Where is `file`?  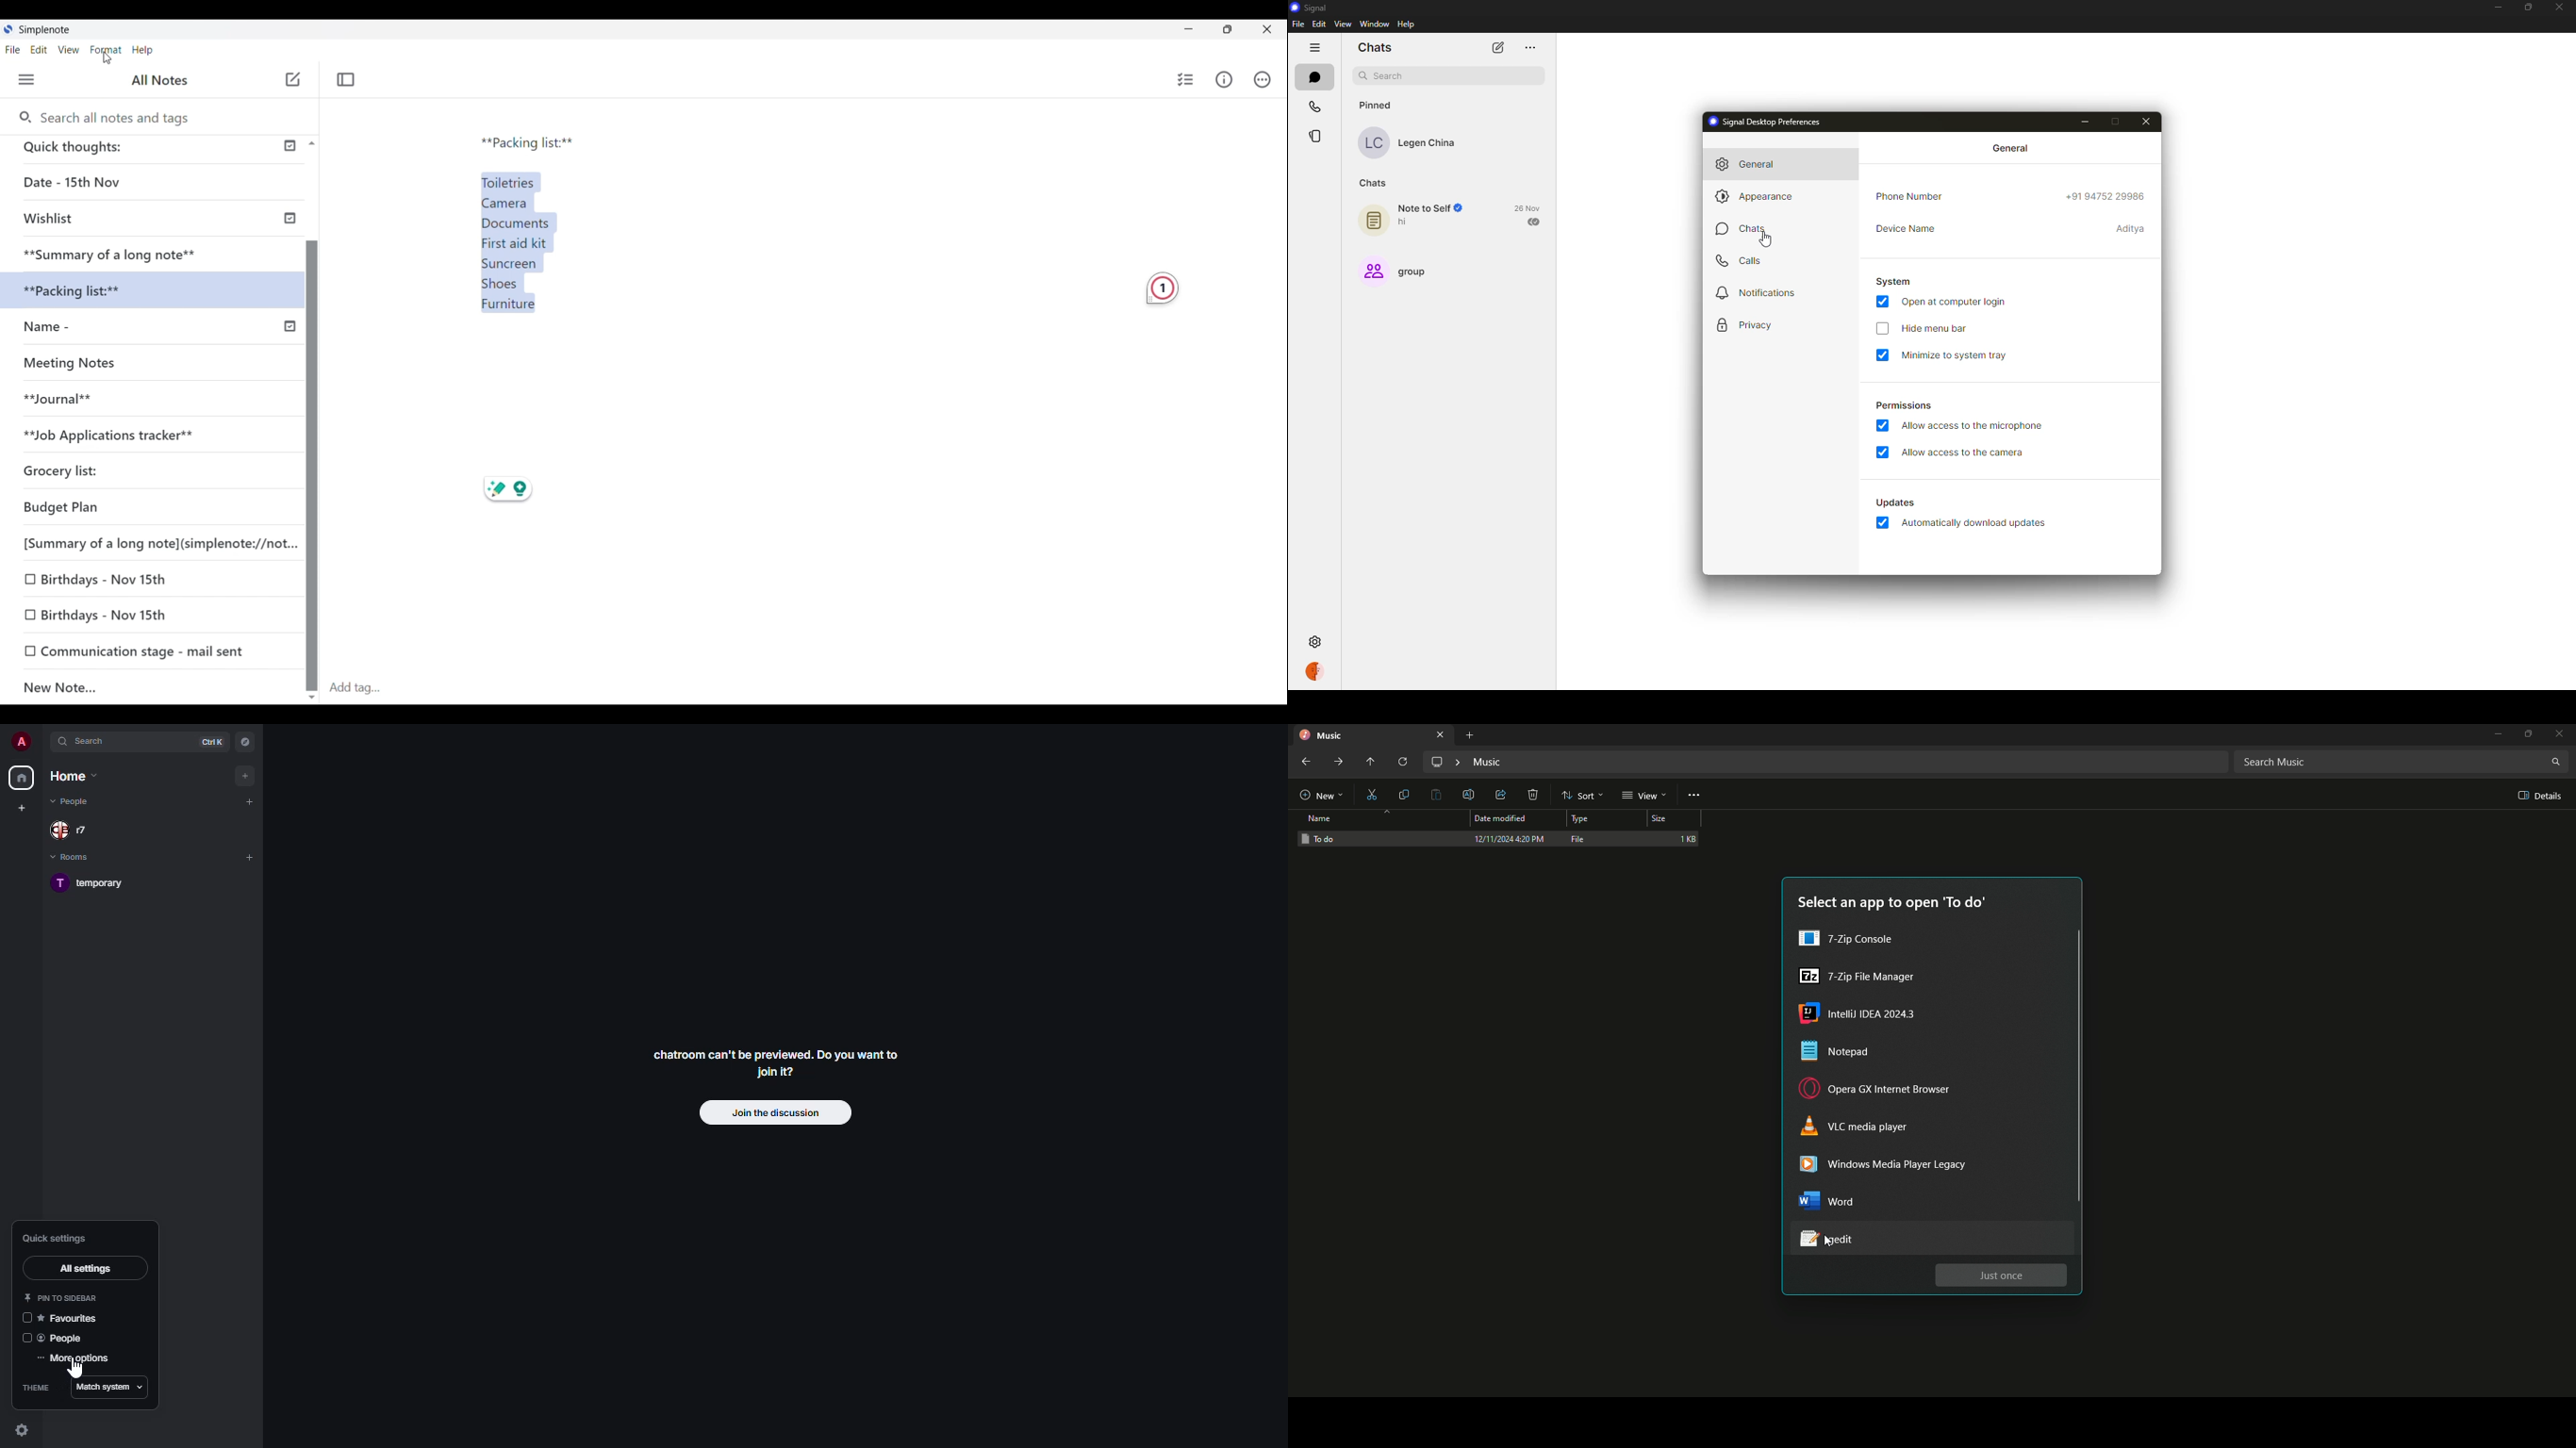
file is located at coordinates (1298, 23).